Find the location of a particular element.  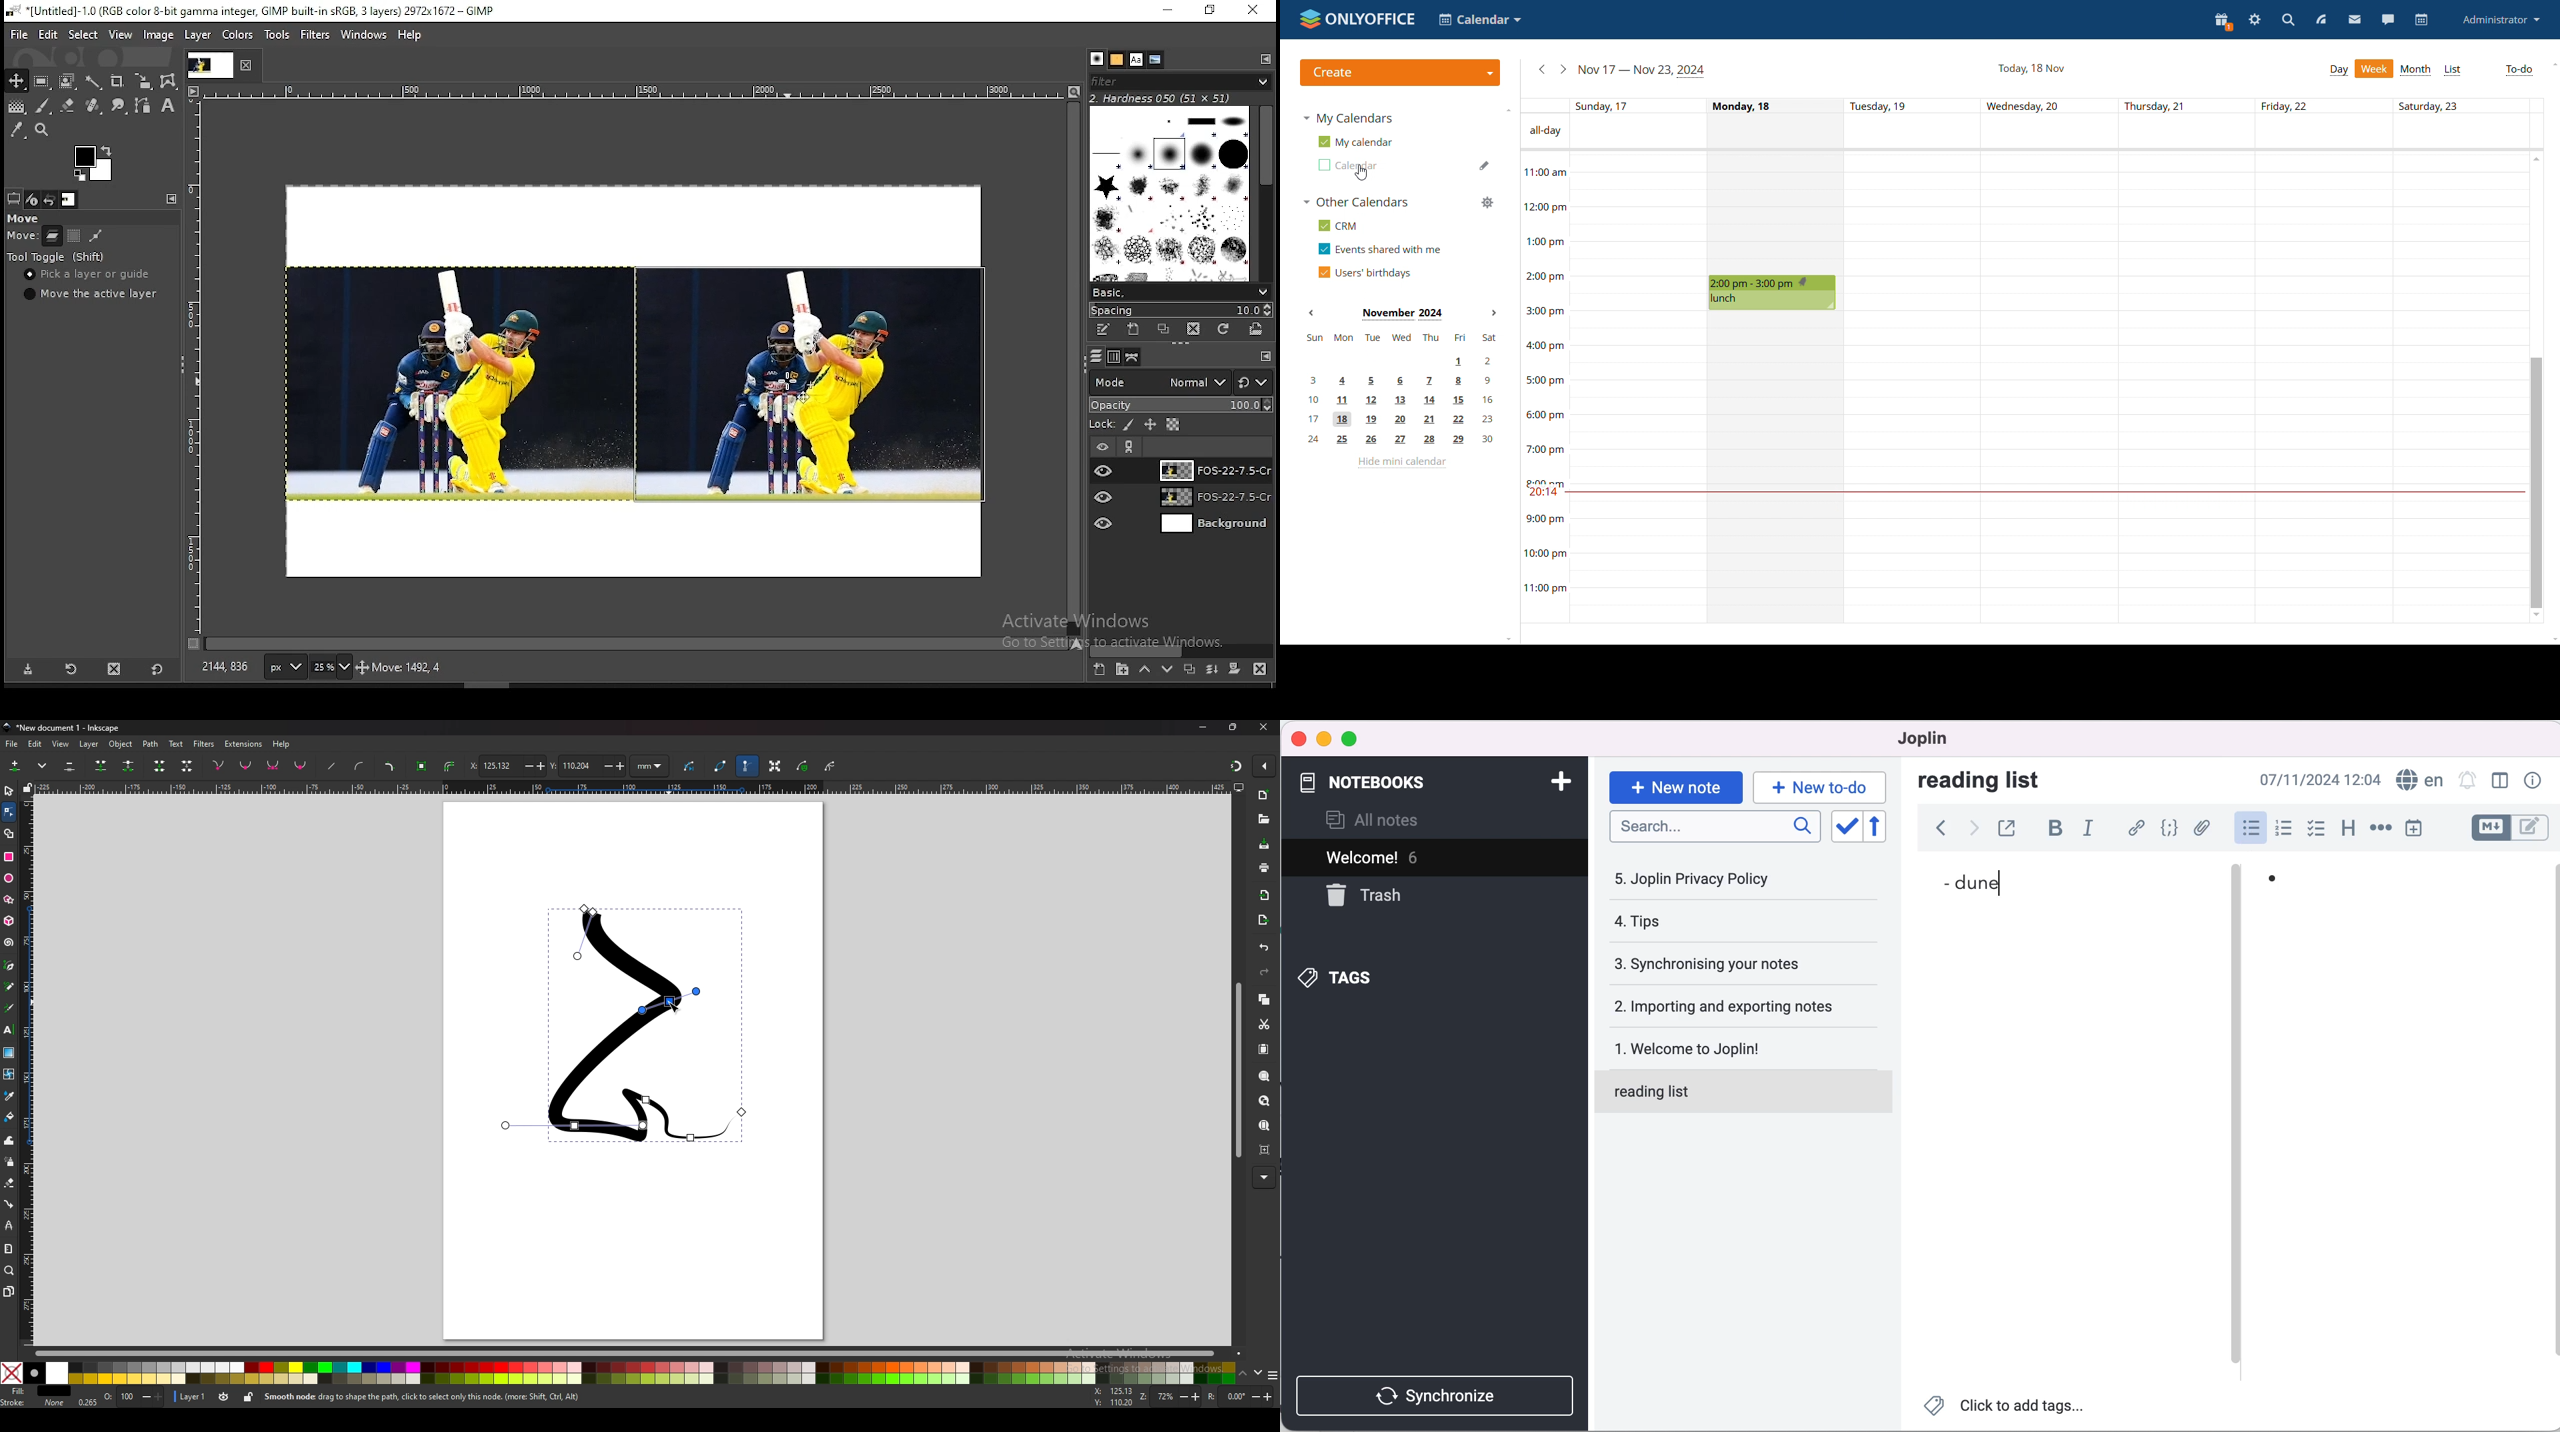

maximize is located at coordinates (1357, 738).